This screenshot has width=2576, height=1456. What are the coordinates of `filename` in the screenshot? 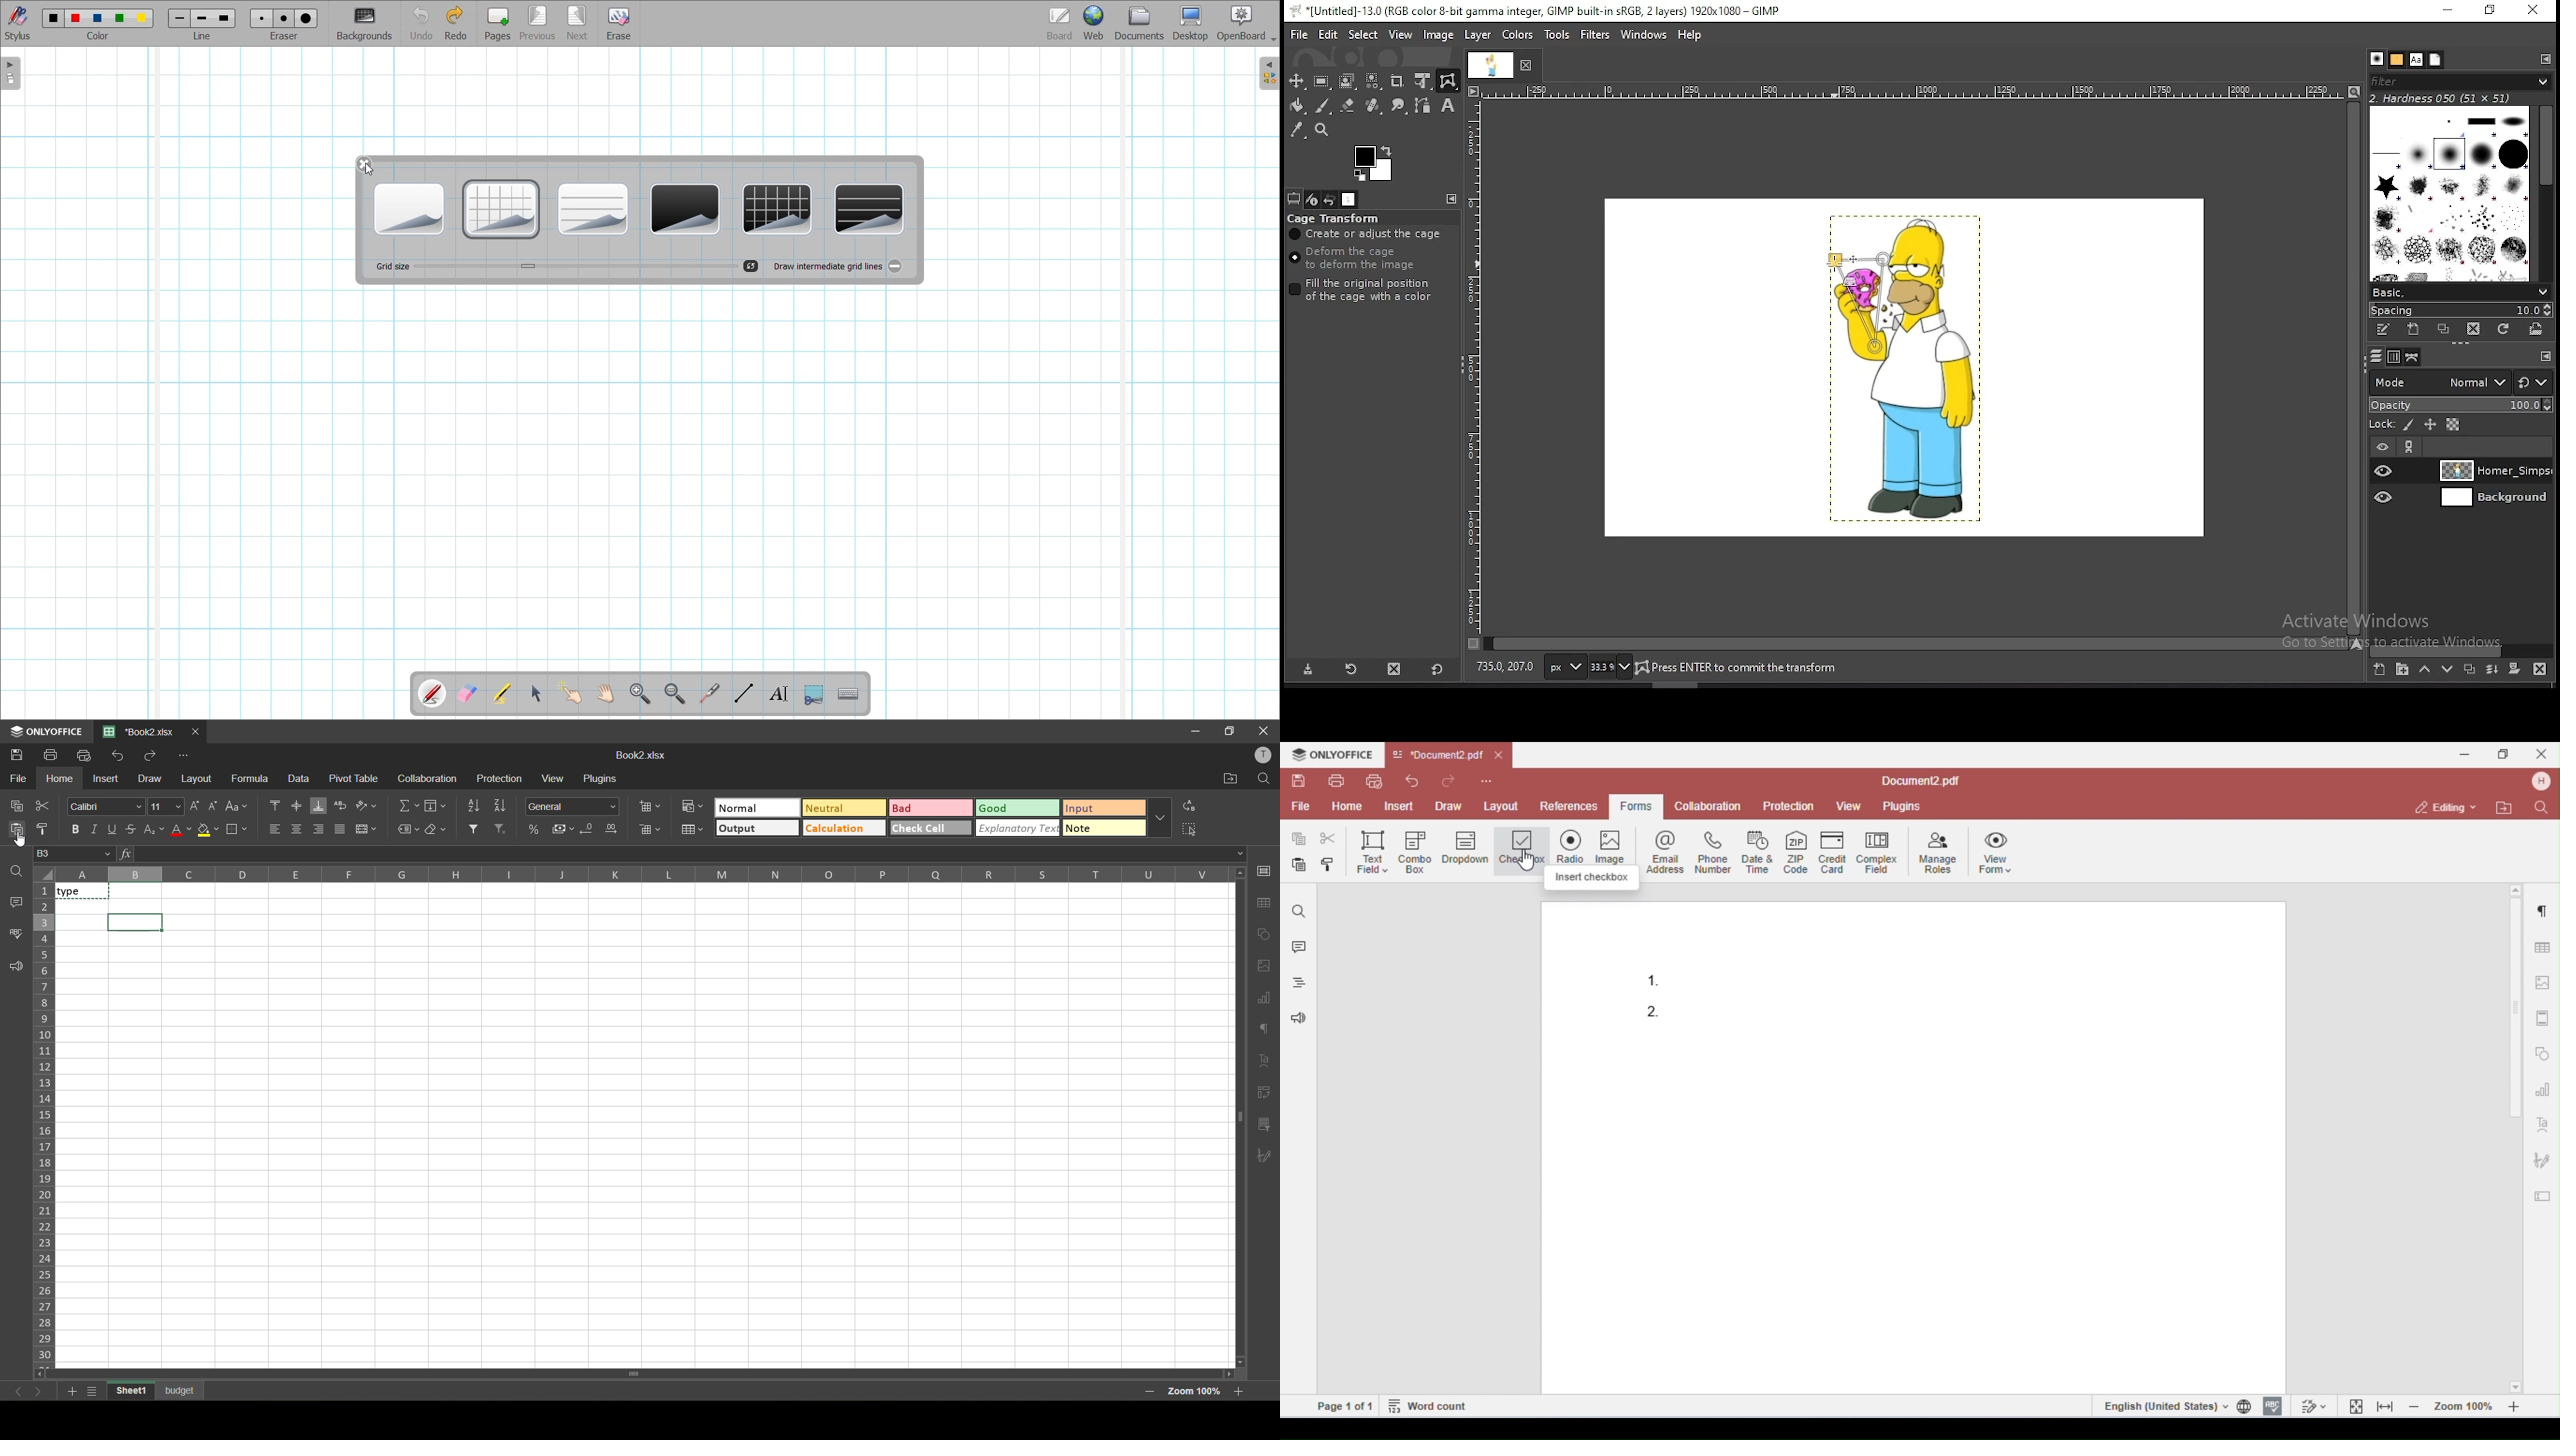 It's located at (137, 732).